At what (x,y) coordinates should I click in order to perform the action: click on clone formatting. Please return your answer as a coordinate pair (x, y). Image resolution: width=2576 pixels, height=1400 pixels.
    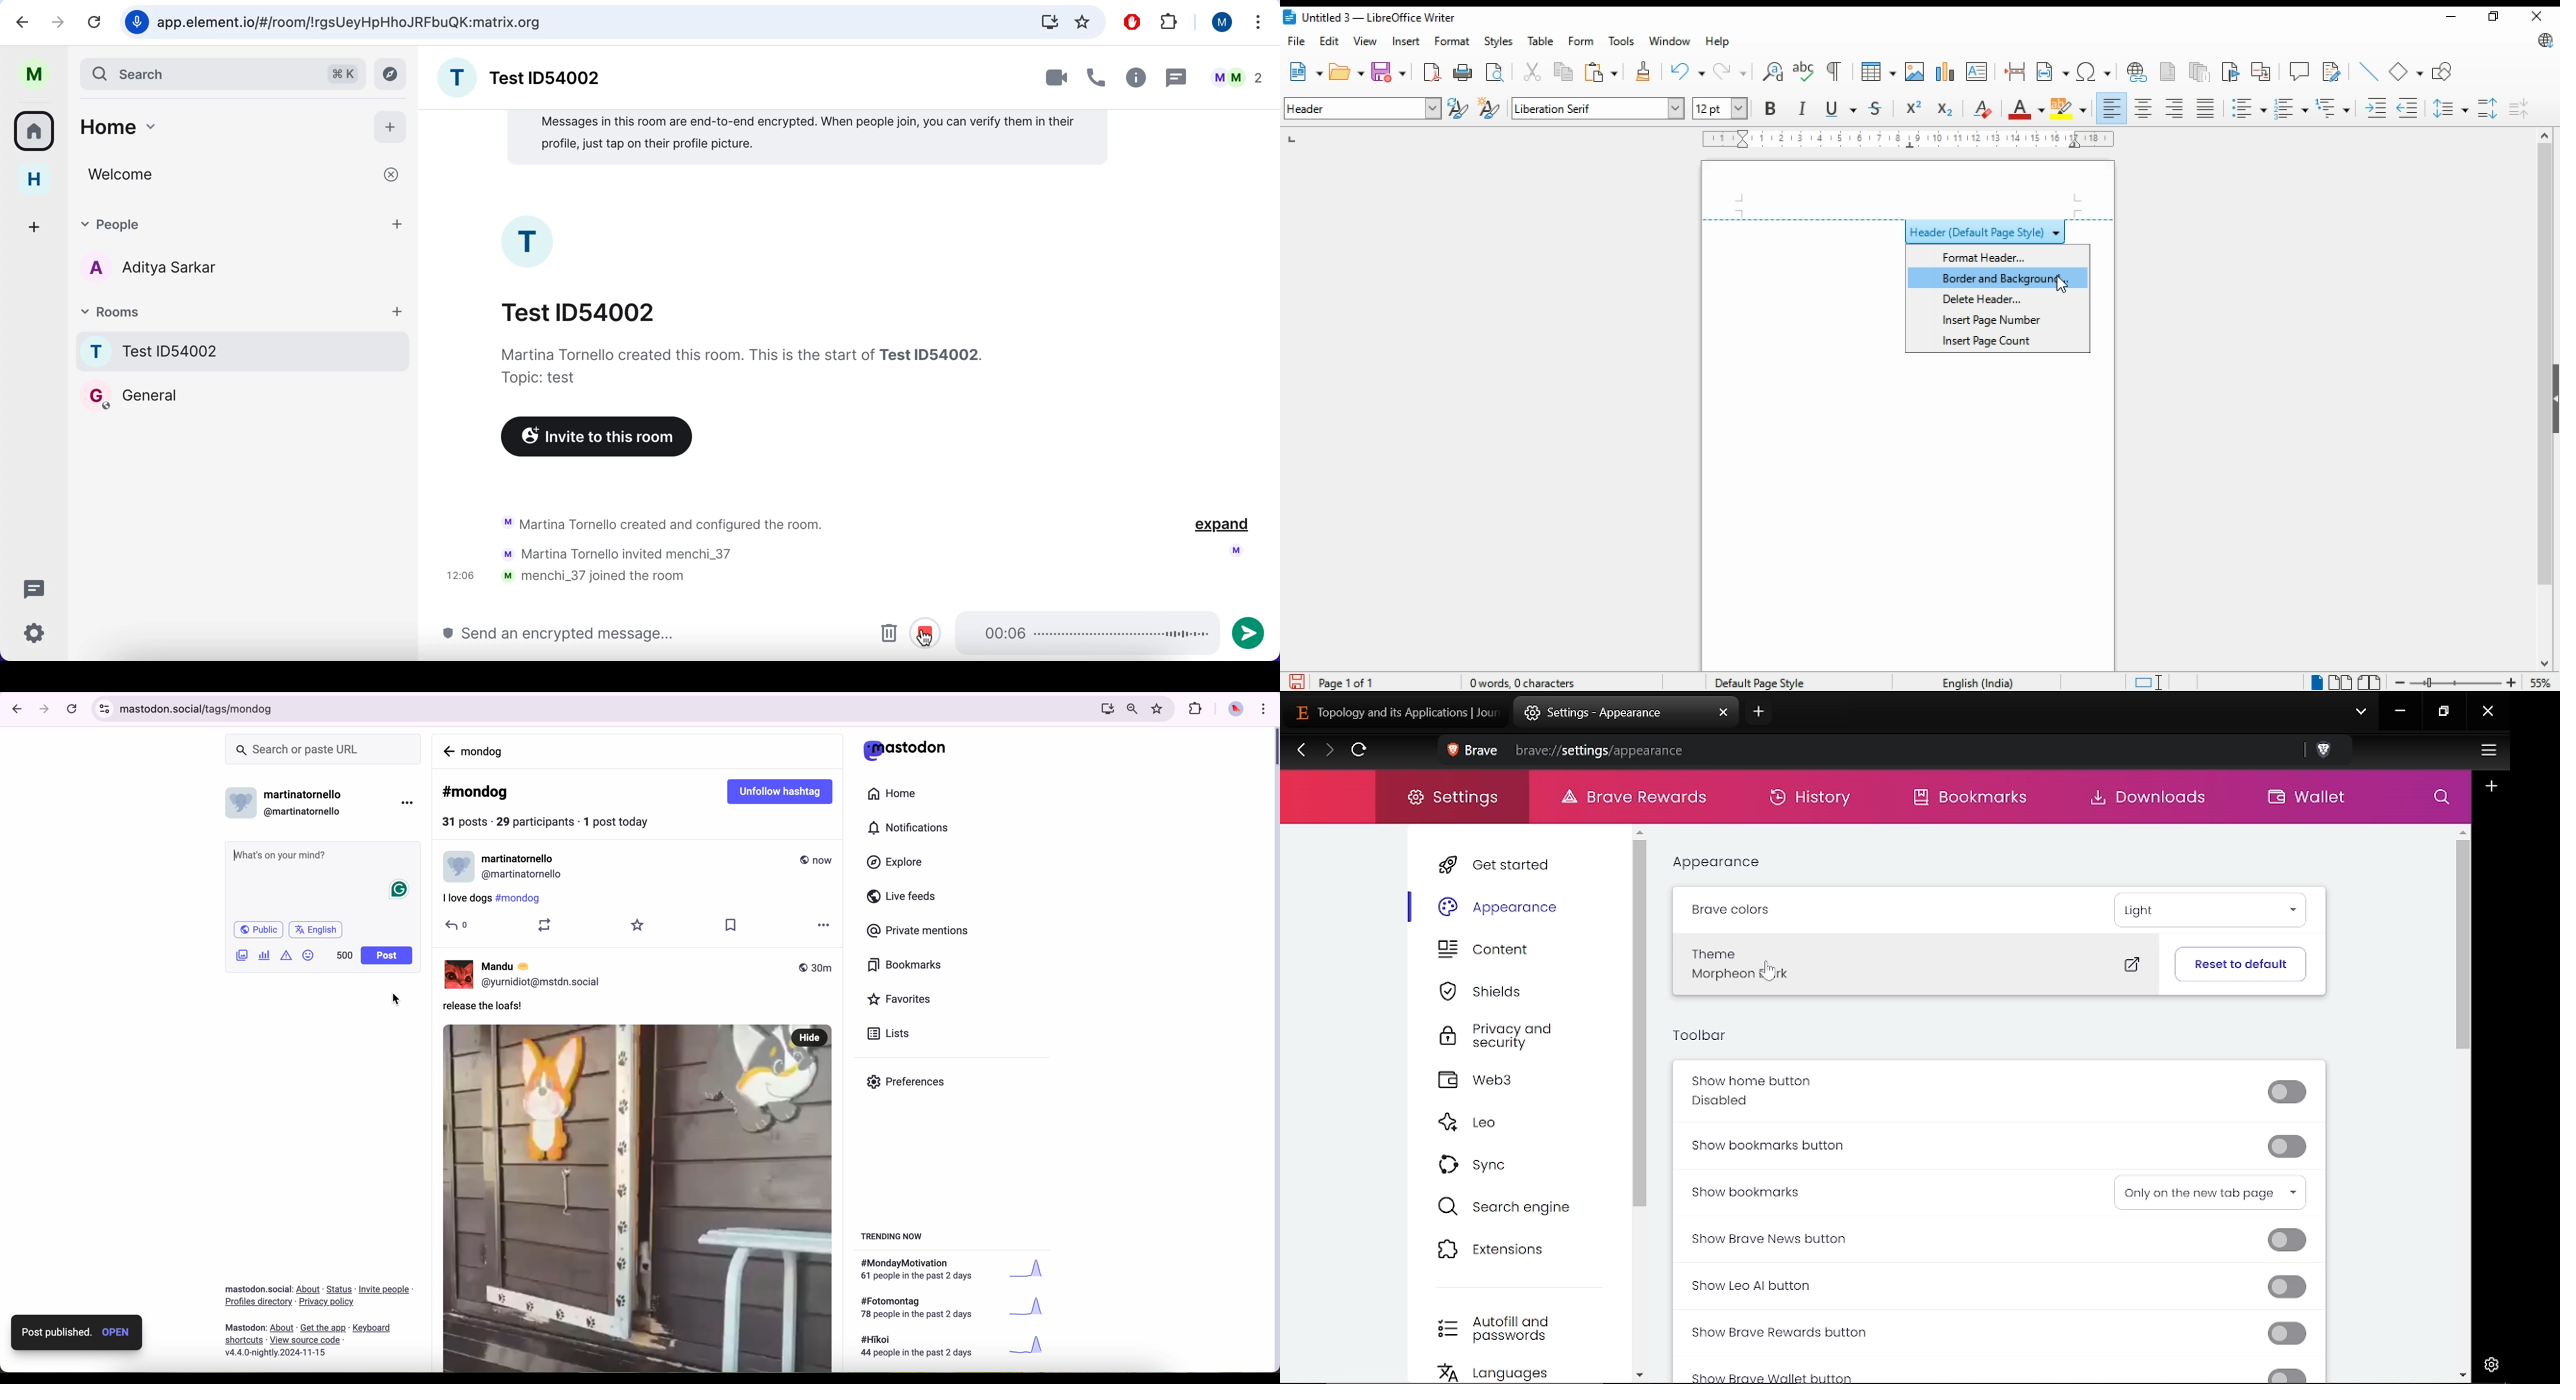
    Looking at the image, I should click on (1642, 72).